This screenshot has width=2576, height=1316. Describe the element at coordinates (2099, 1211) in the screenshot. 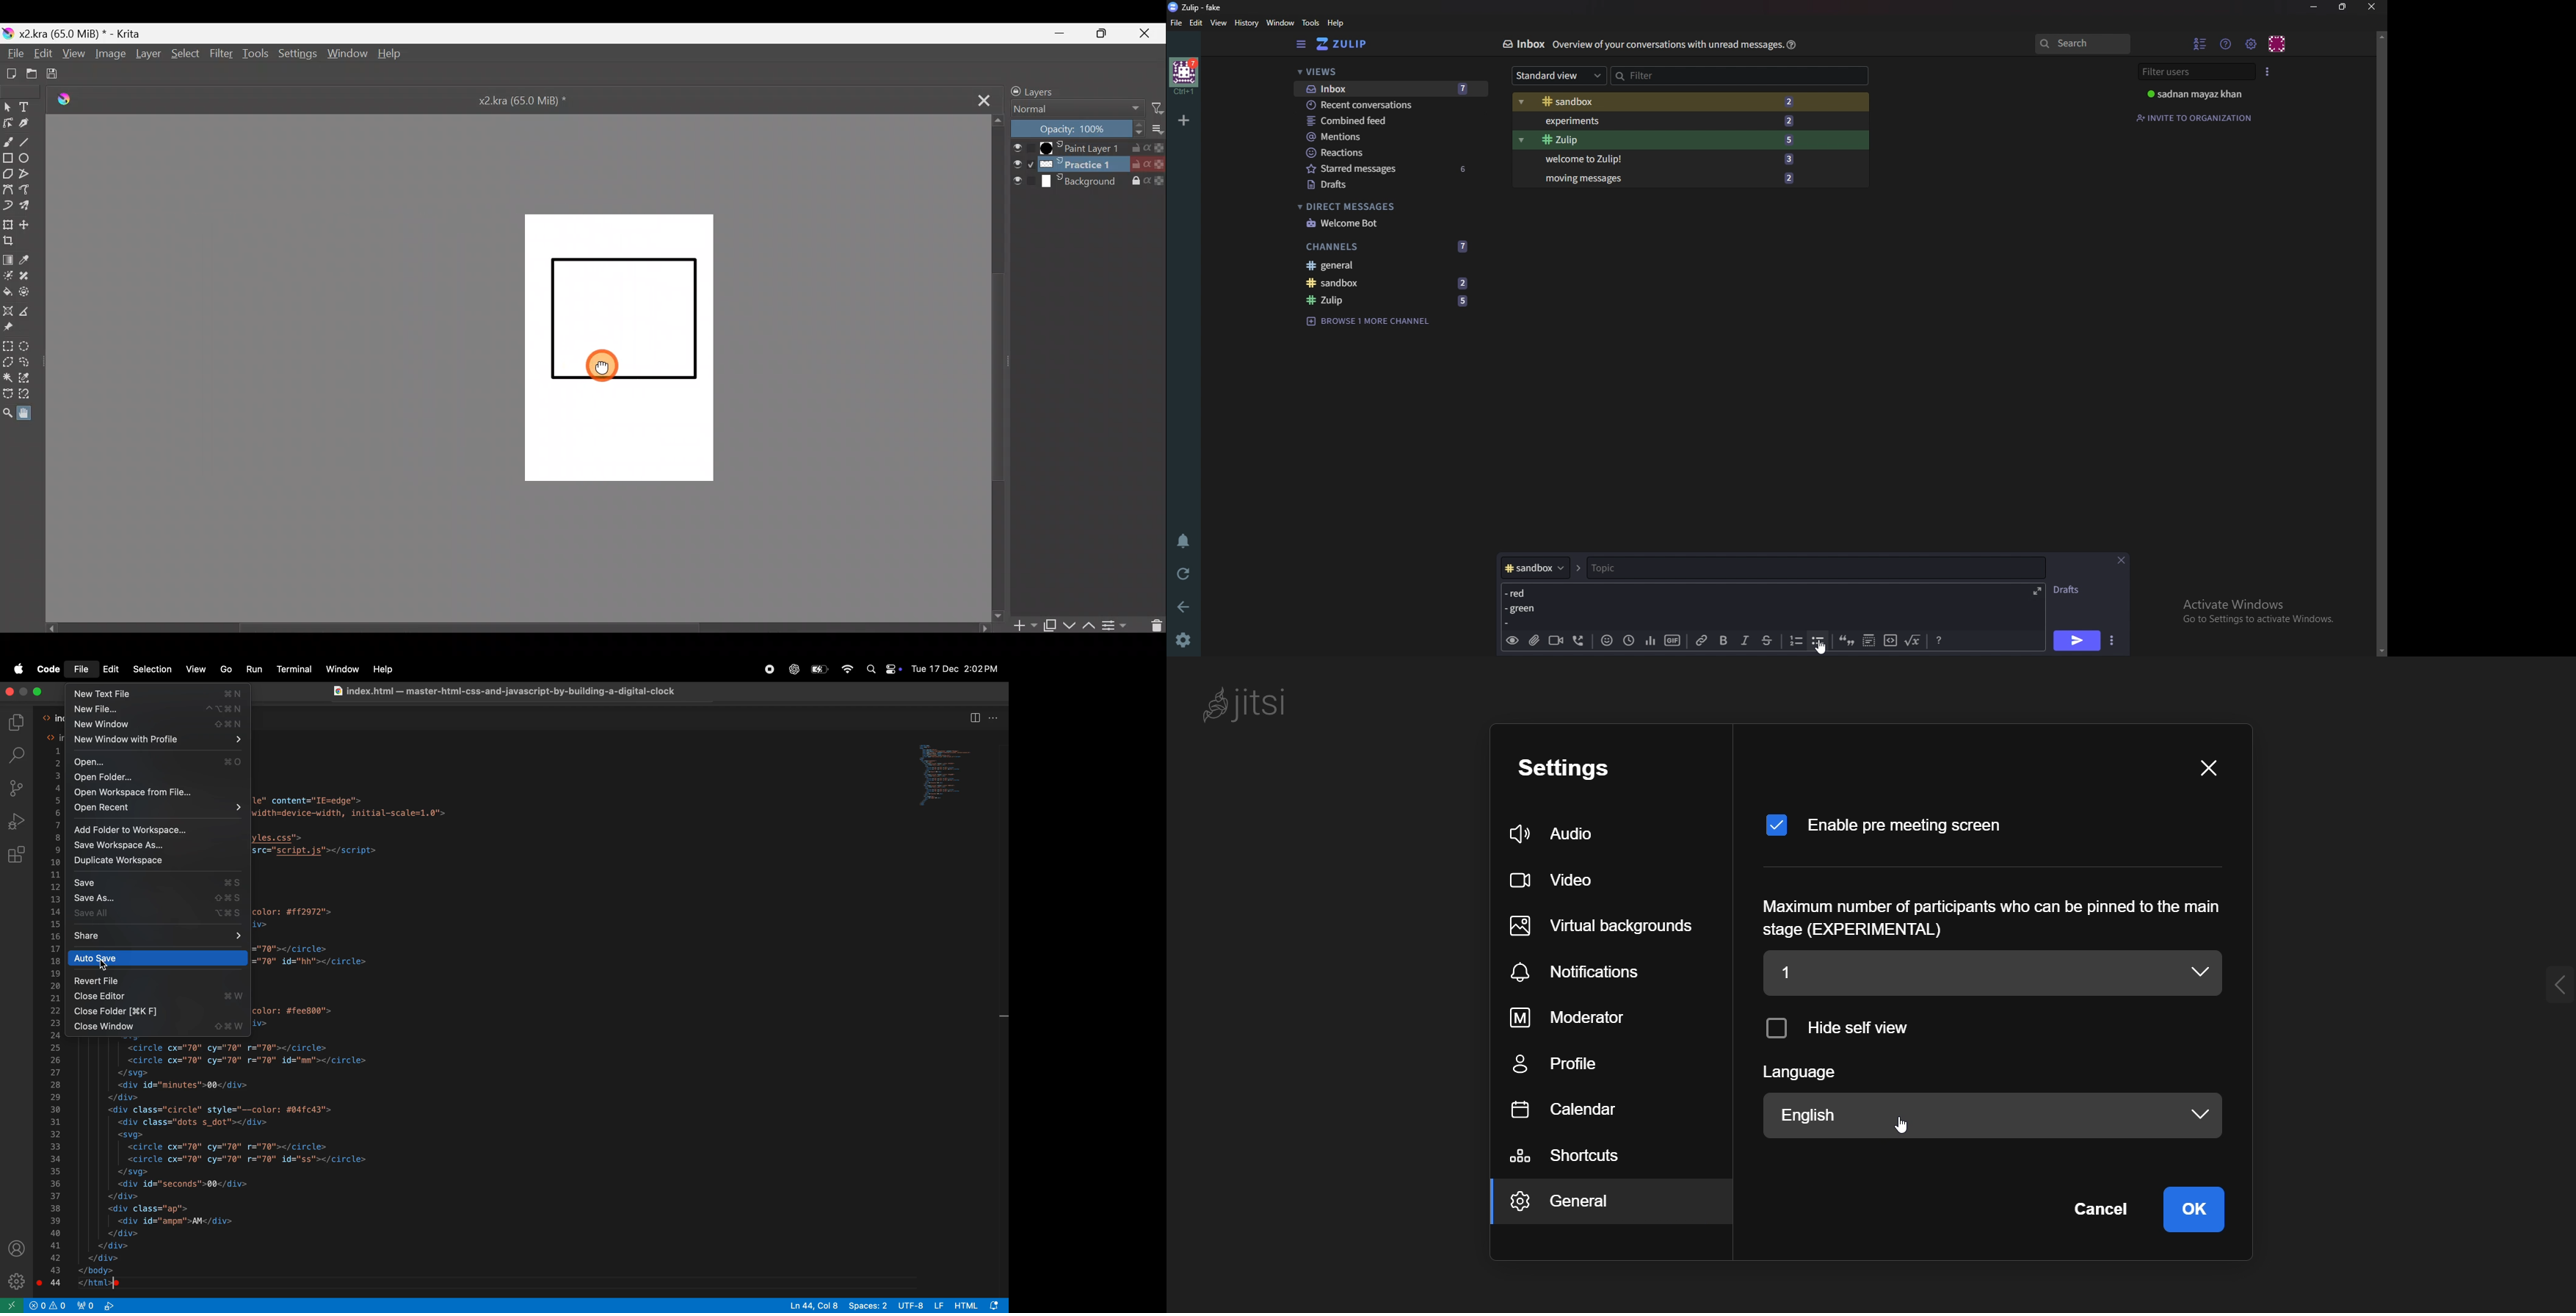

I see `cancel` at that location.